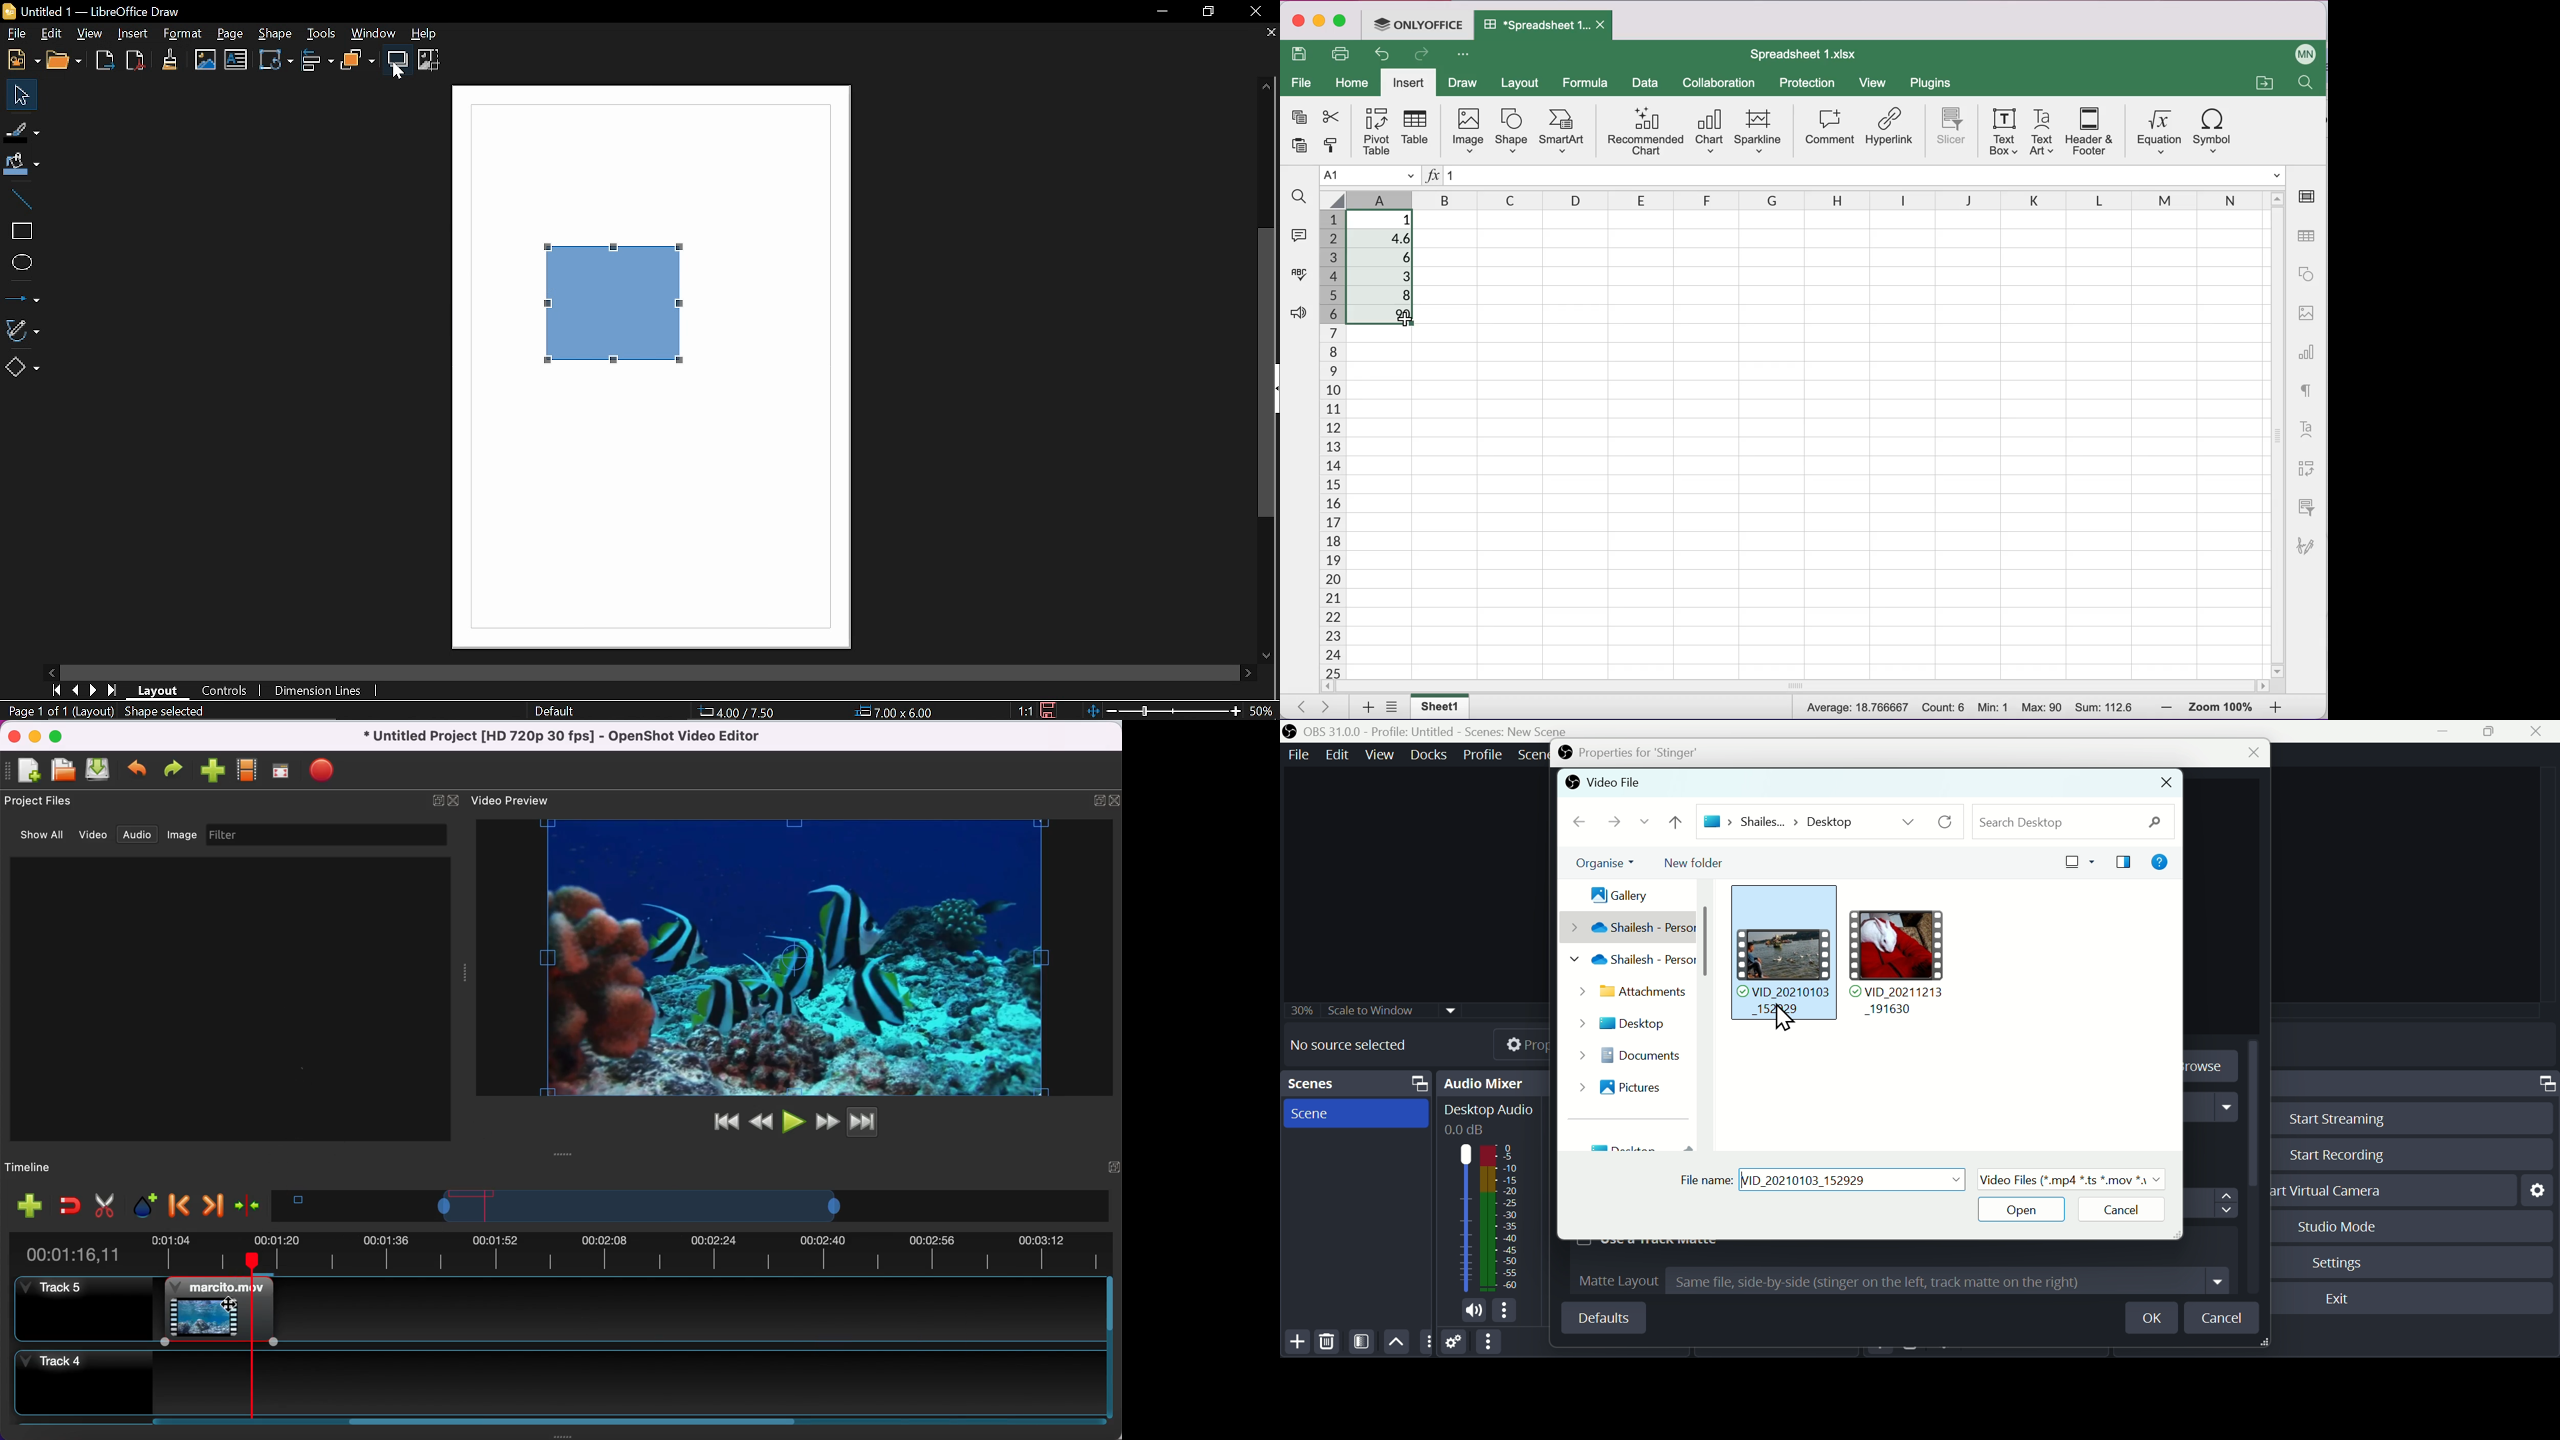 The height and width of the screenshot is (1456, 2576). I want to click on more option, so click(1427, 1343).